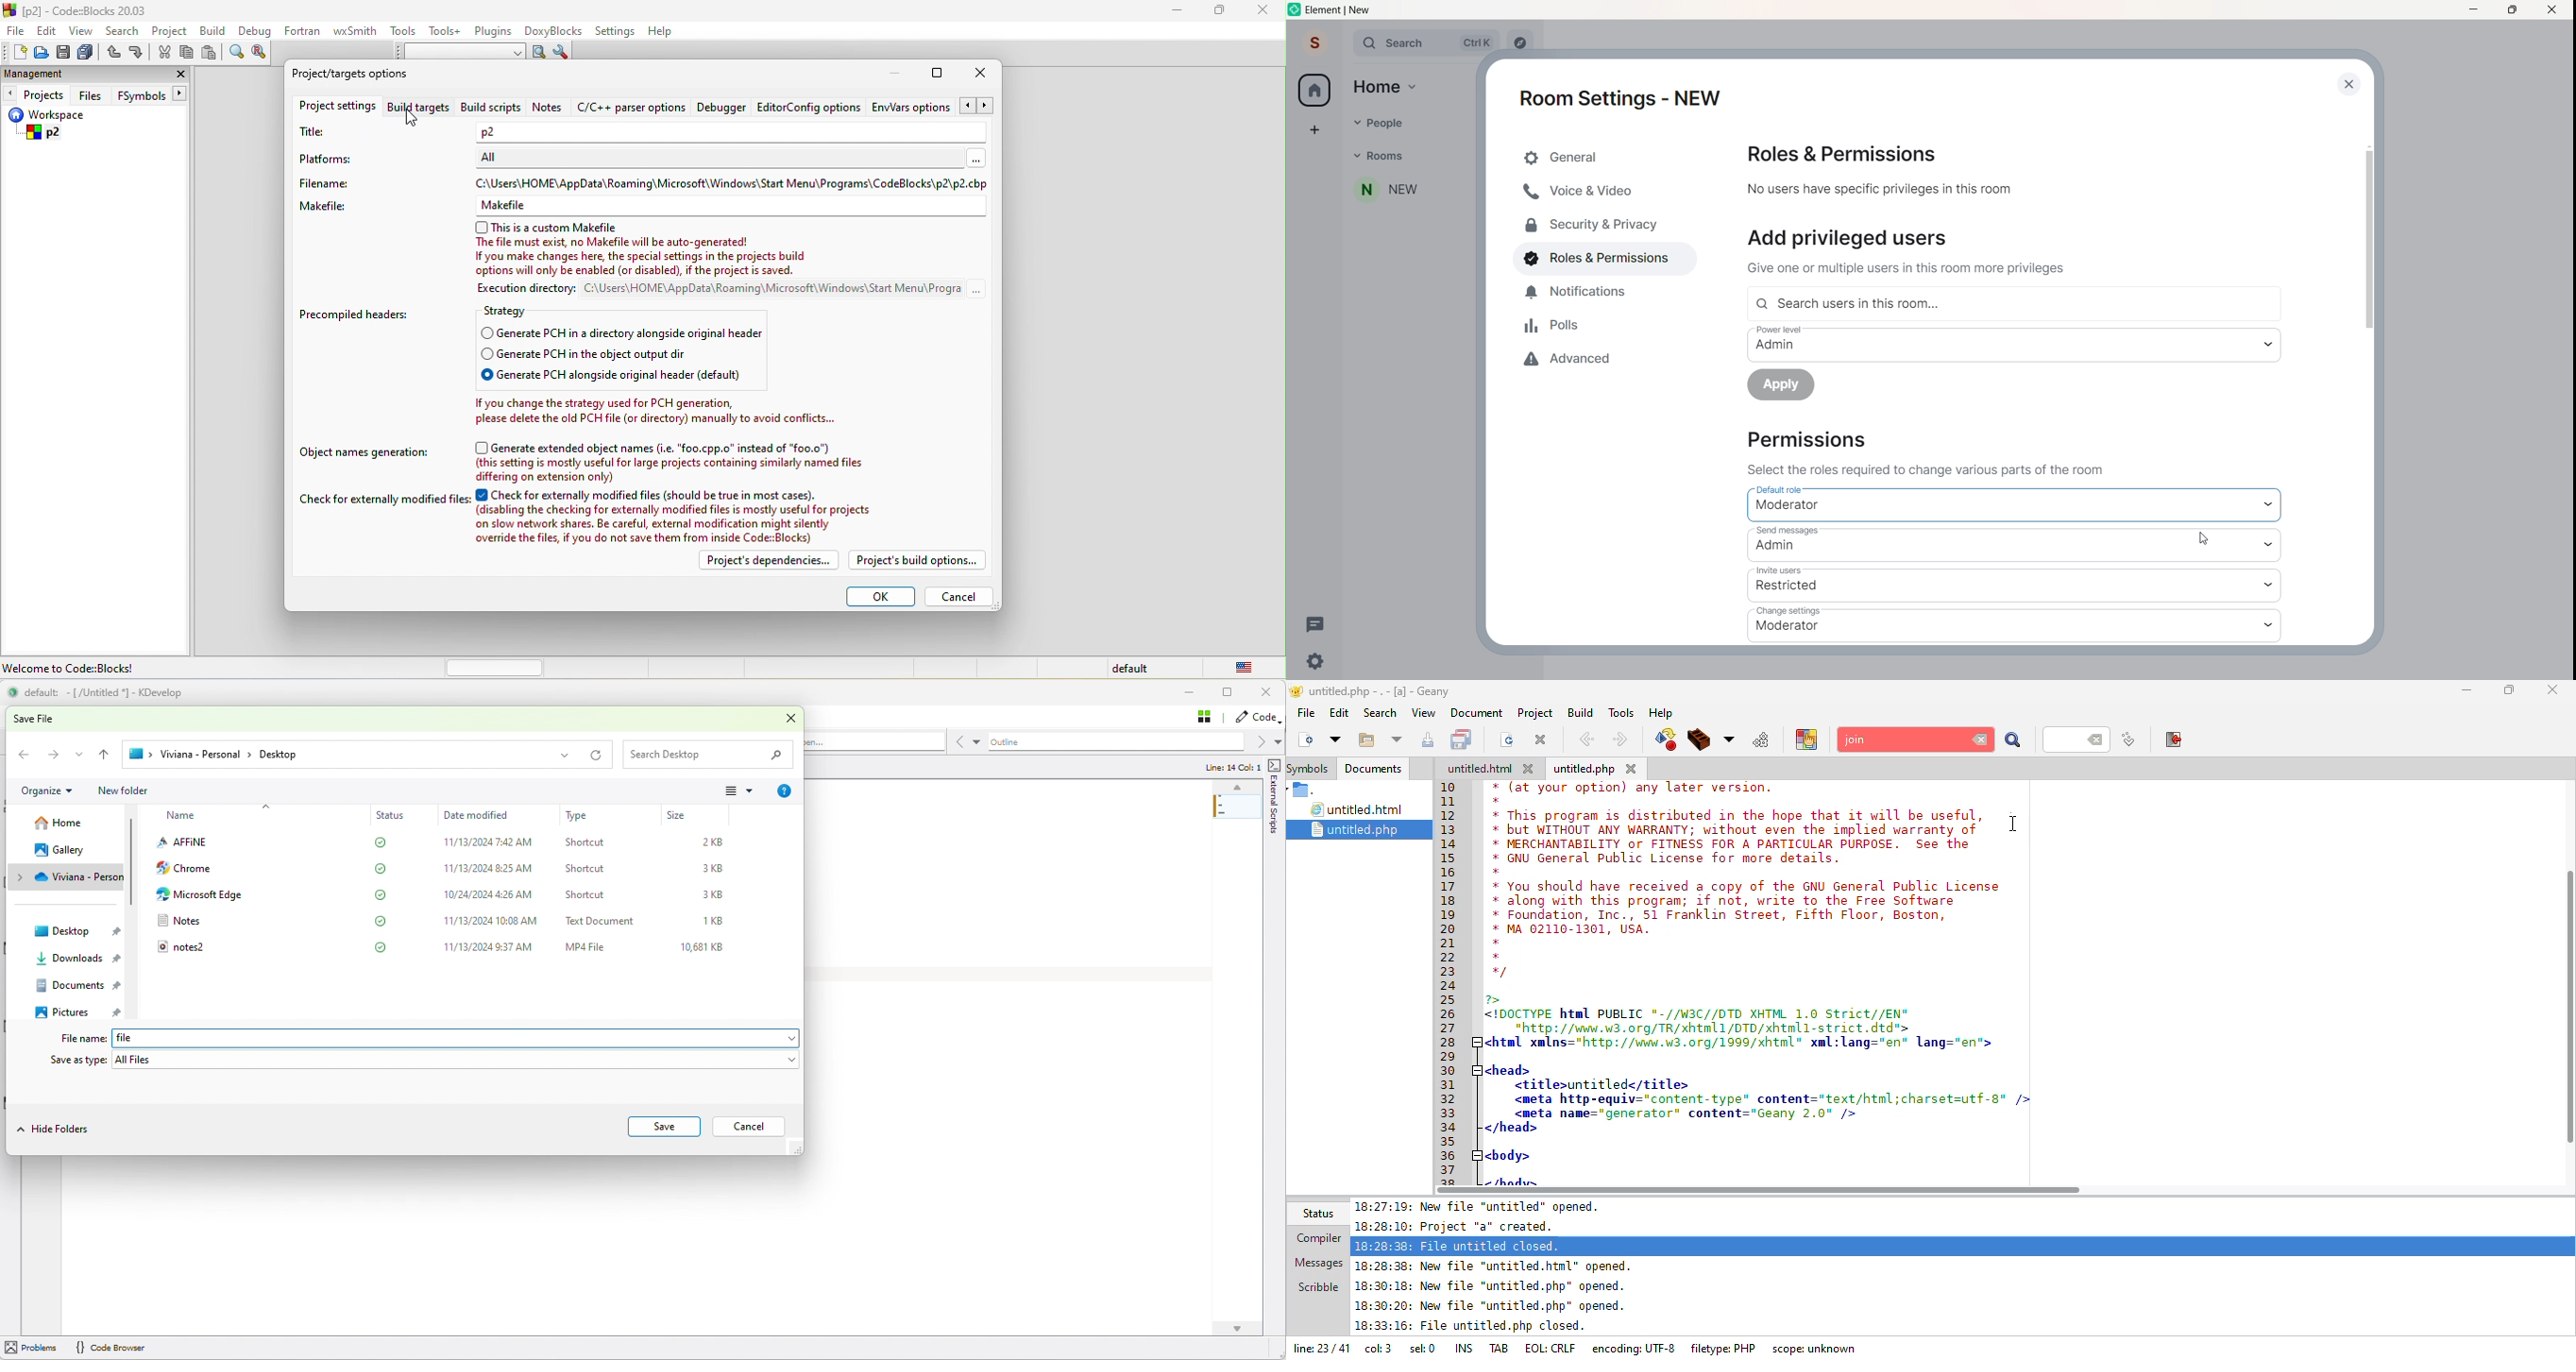 This screenshot has width=2576, height=1372. Describe the element at coordinates (14, 30) in the screenshot. I see `file` at that location.